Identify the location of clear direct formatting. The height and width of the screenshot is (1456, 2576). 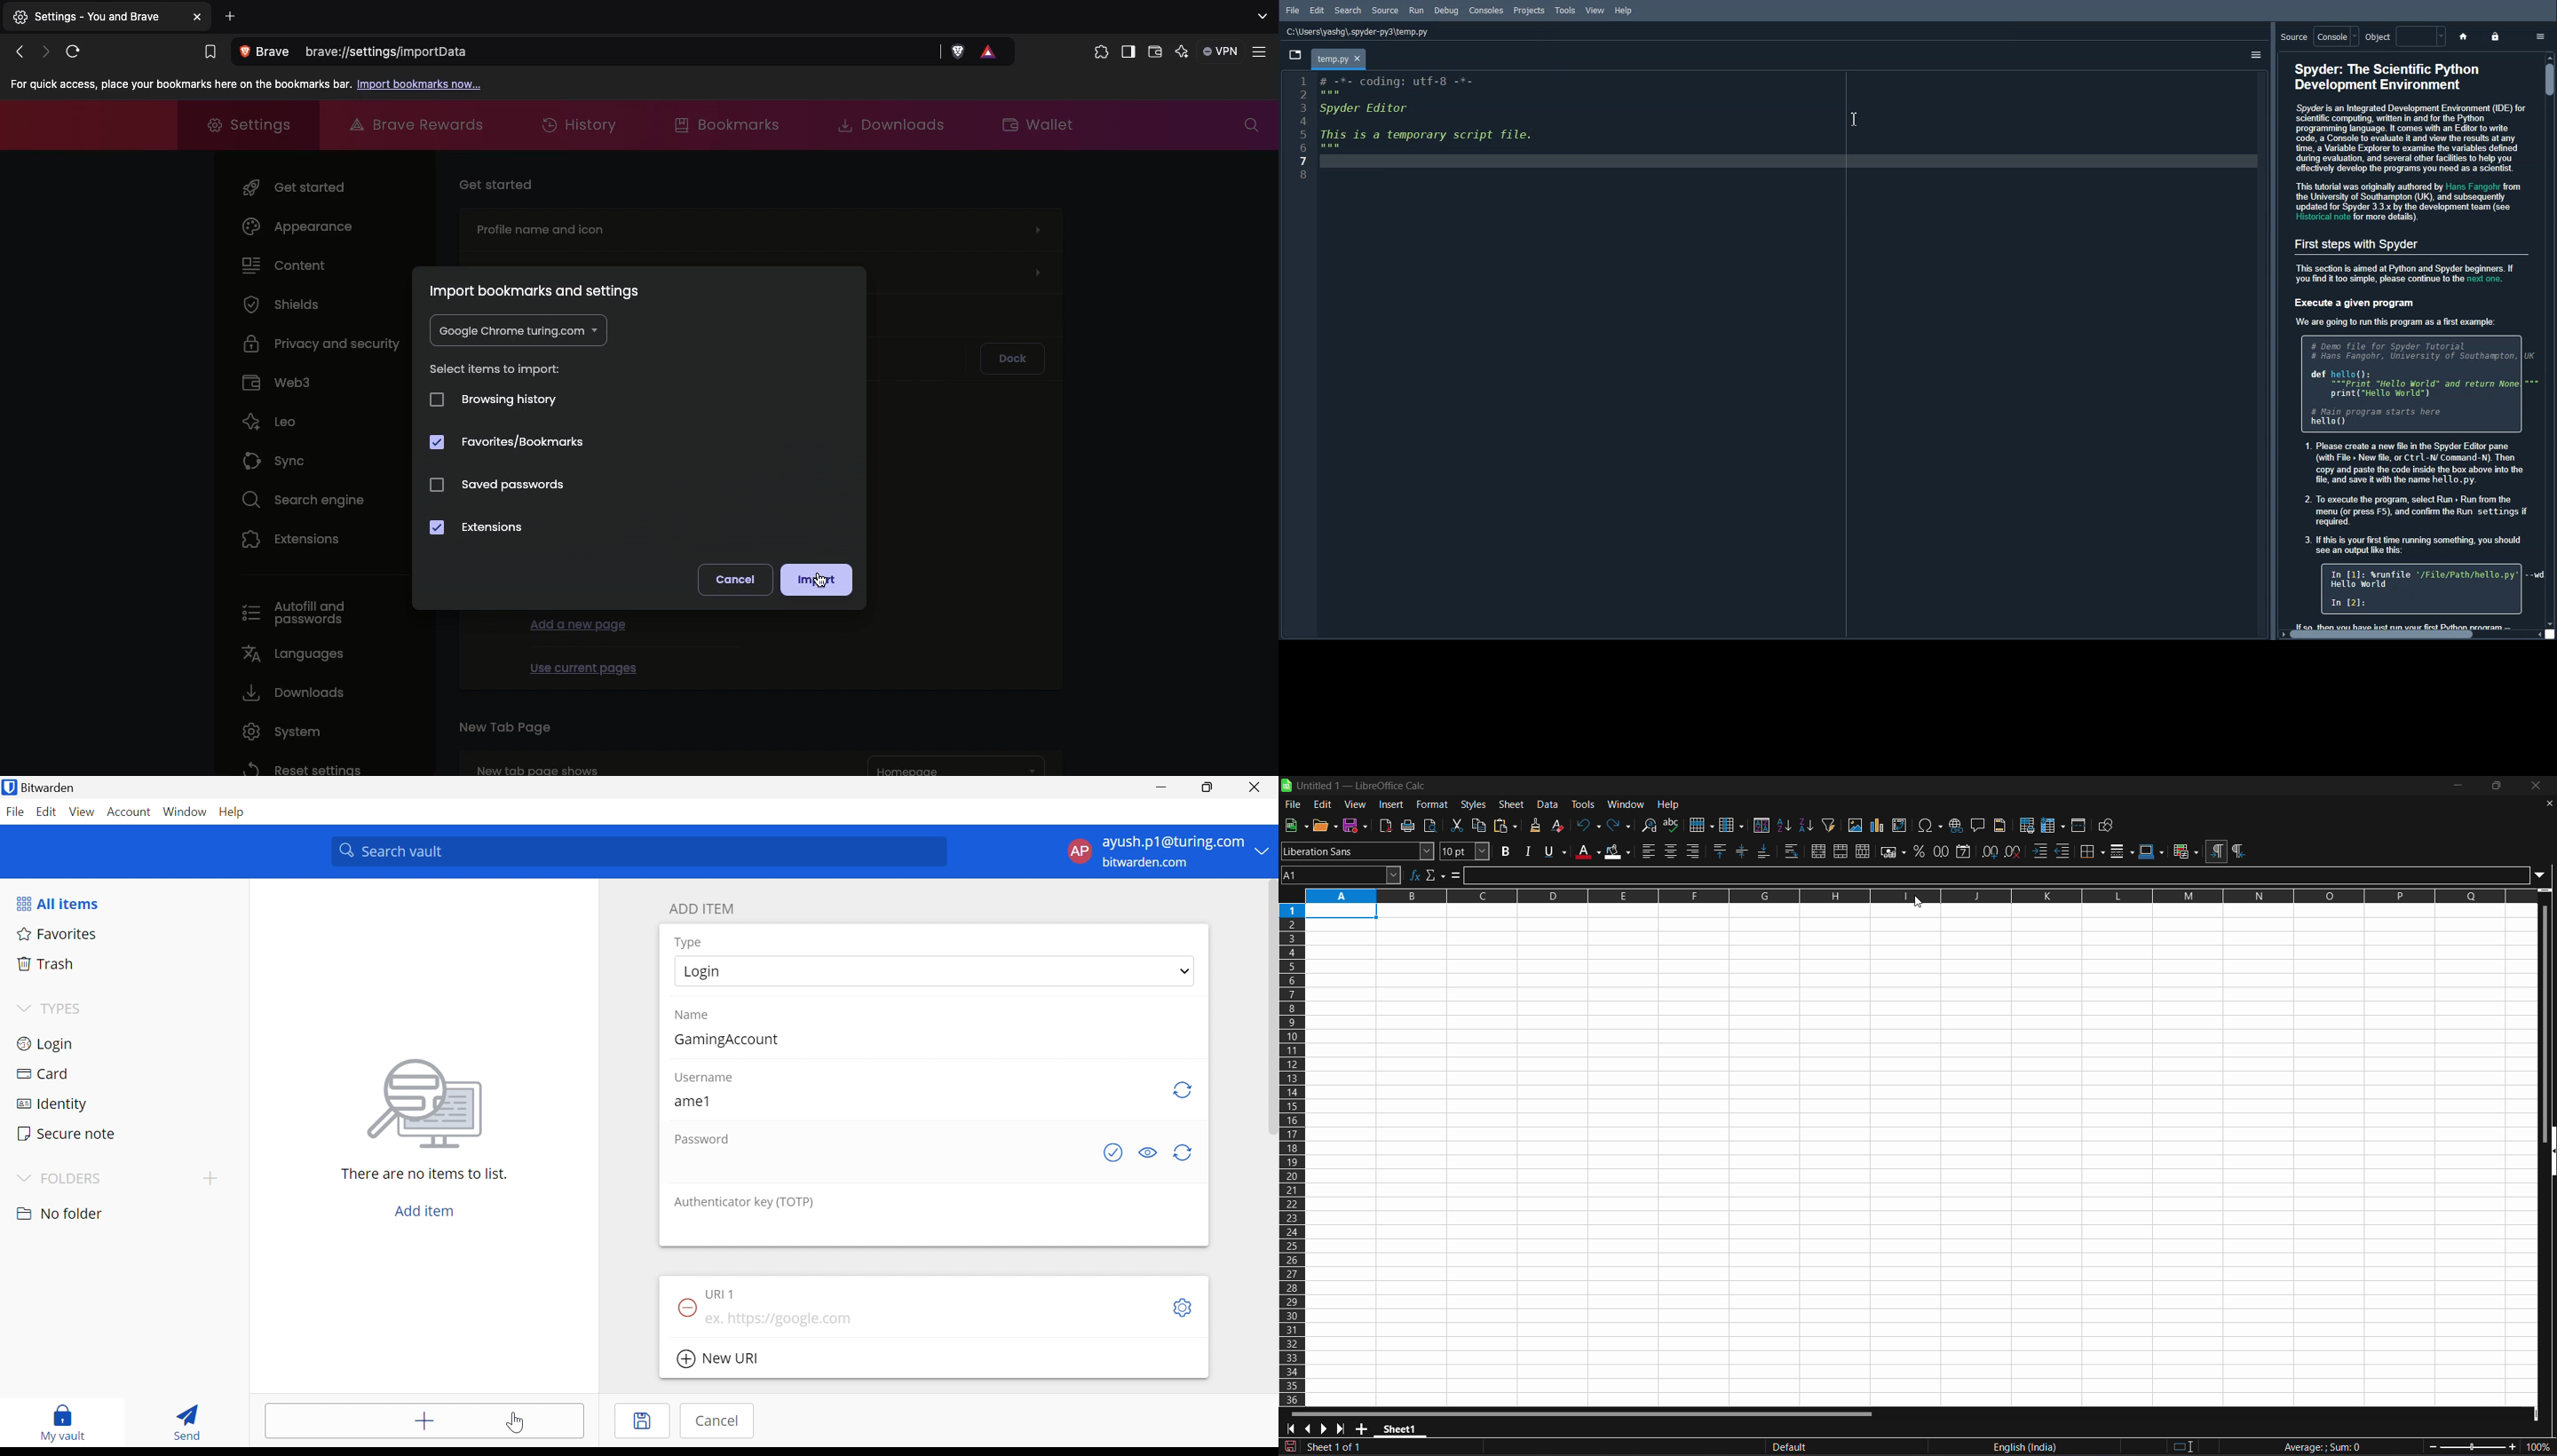
(1559, 825).